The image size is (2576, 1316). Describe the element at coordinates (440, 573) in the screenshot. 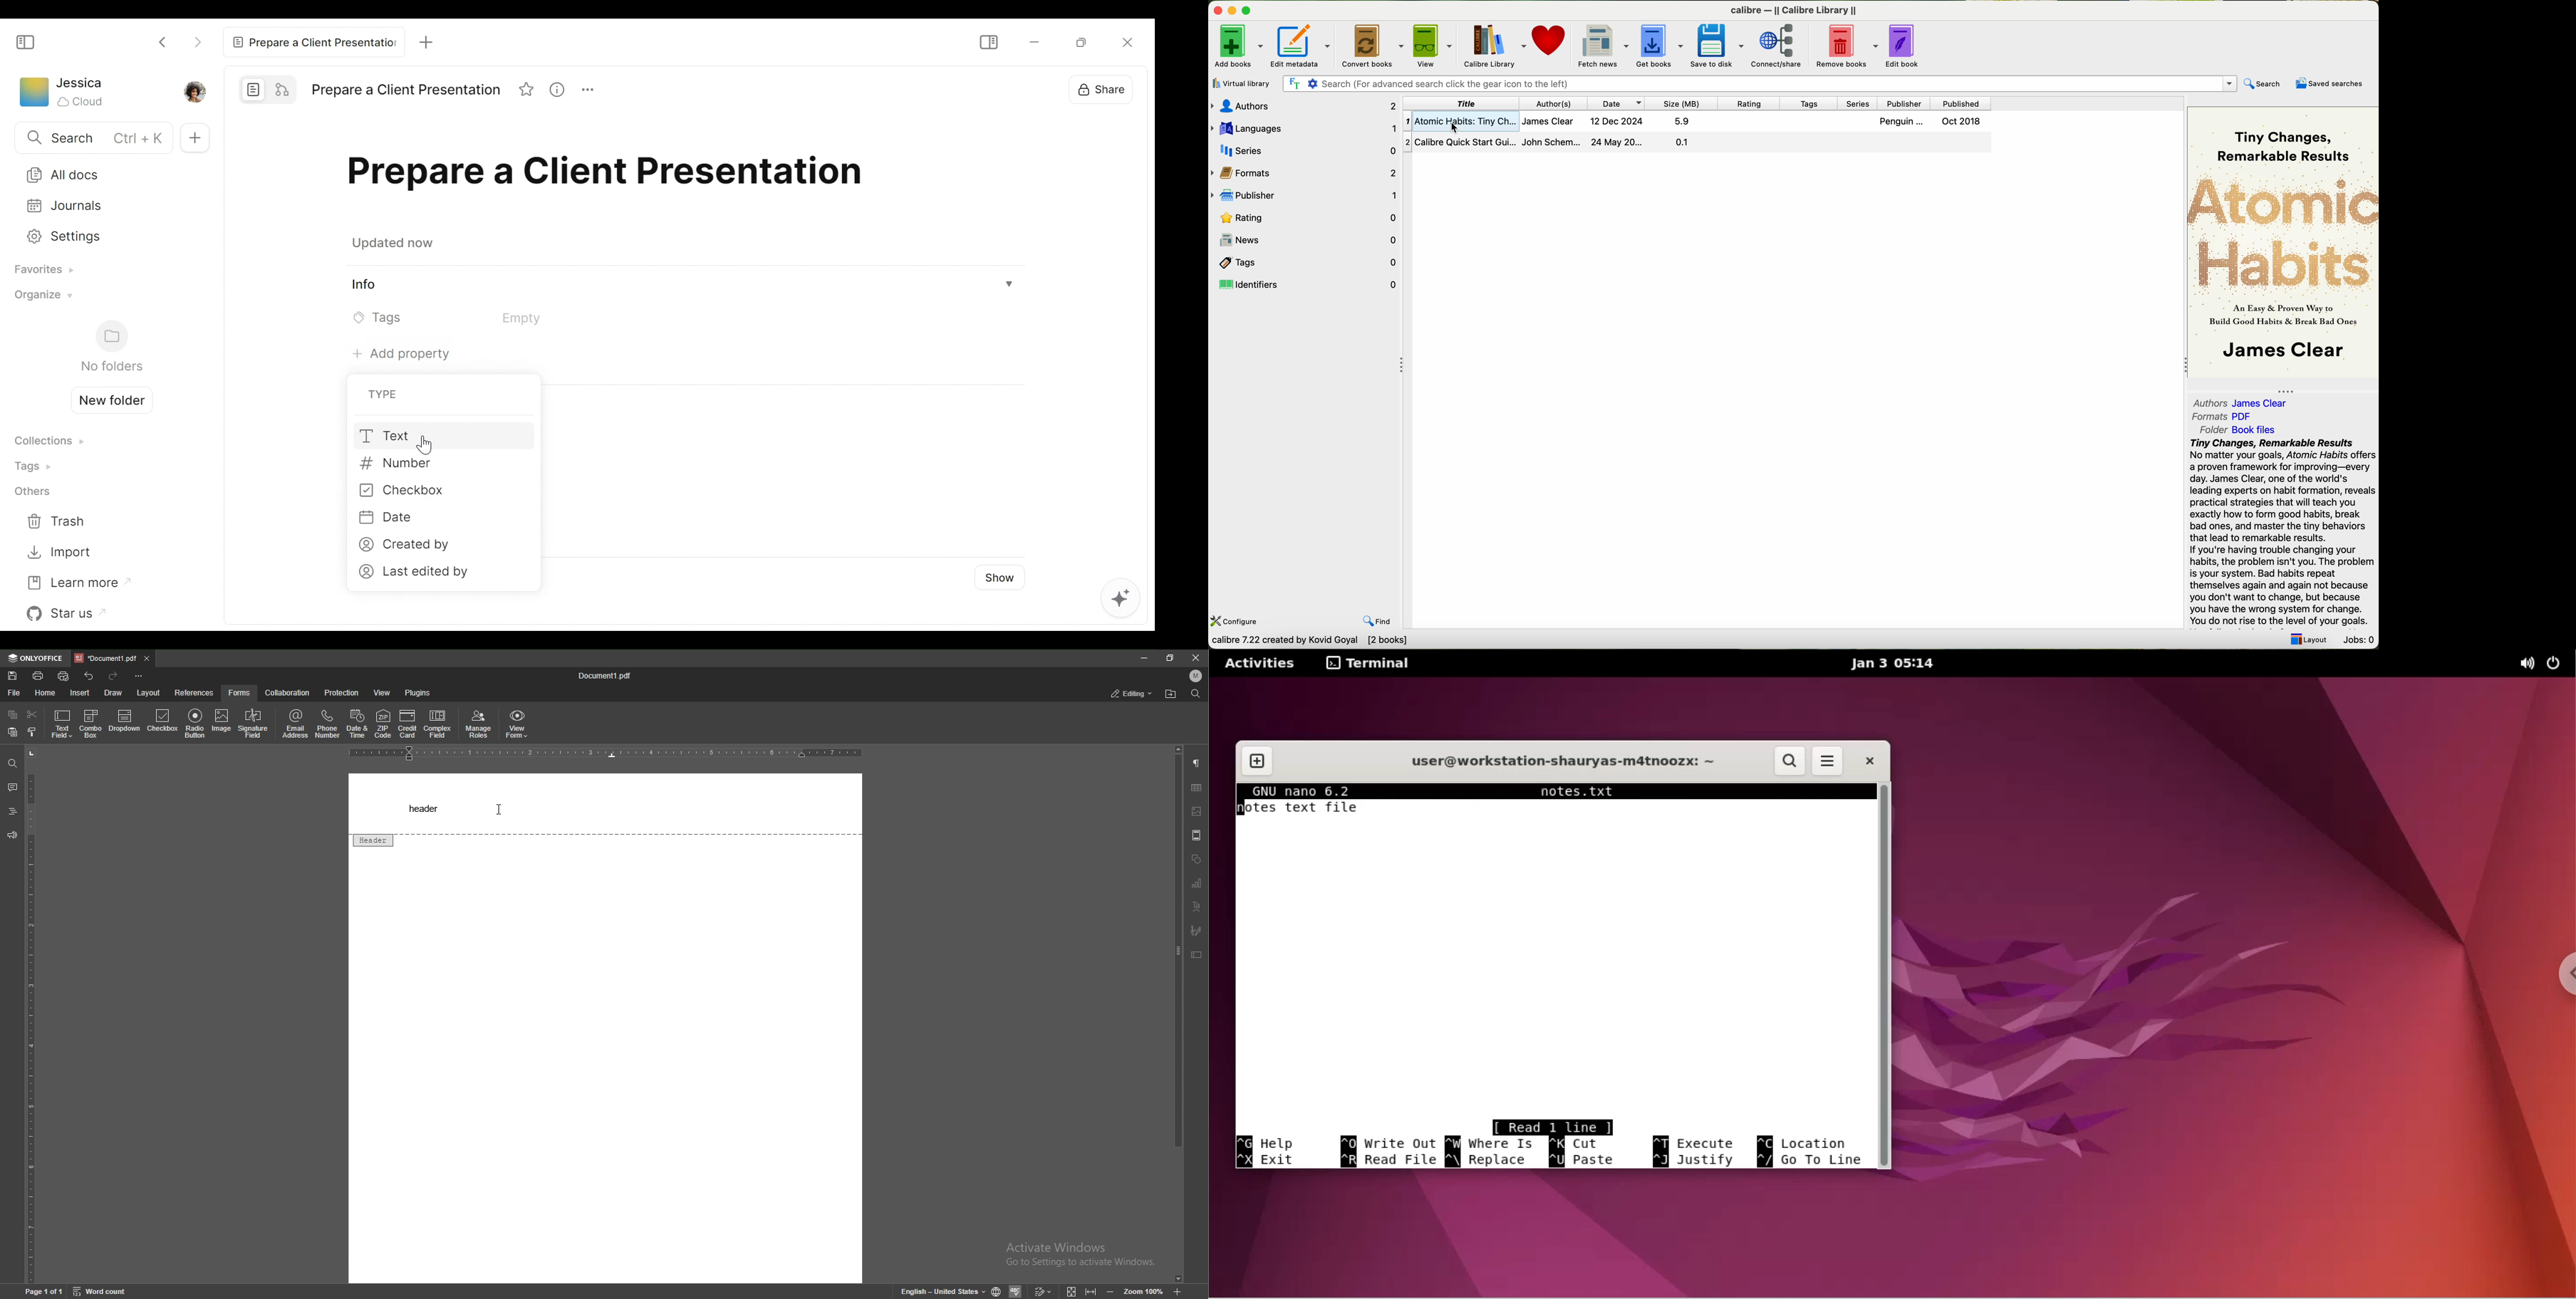

I see `Last edited by` at that location.